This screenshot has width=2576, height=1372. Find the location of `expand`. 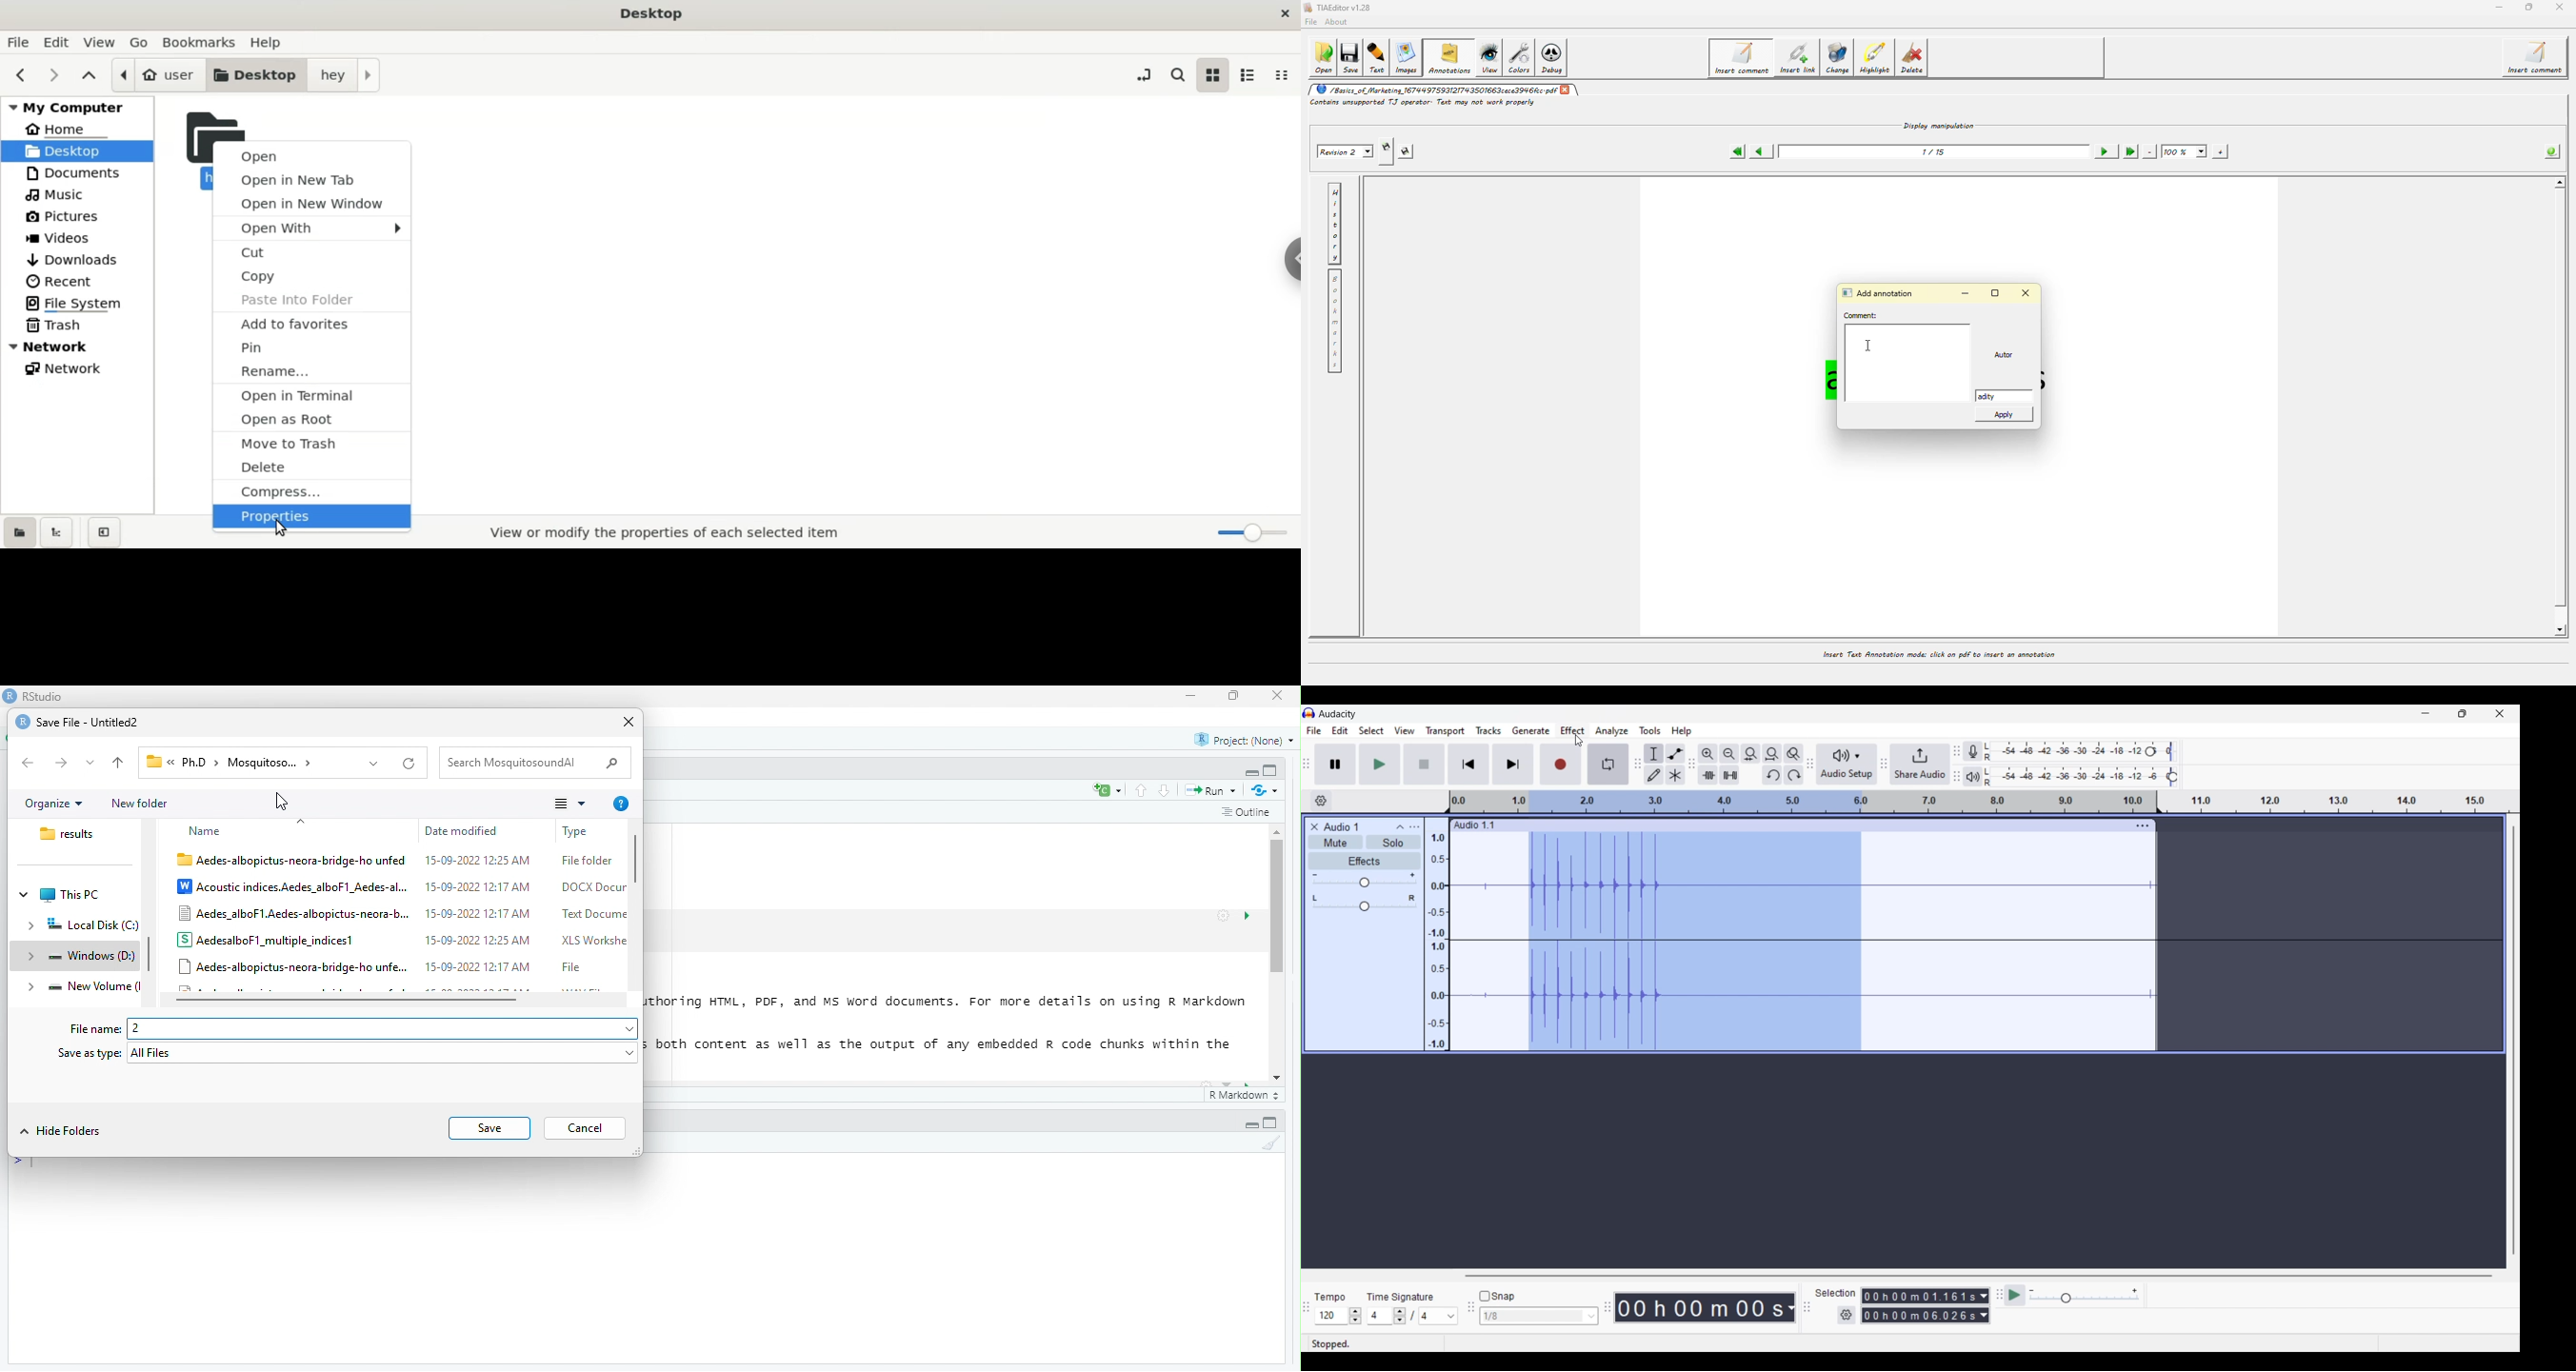

expand is located at coordinates (32, 988).